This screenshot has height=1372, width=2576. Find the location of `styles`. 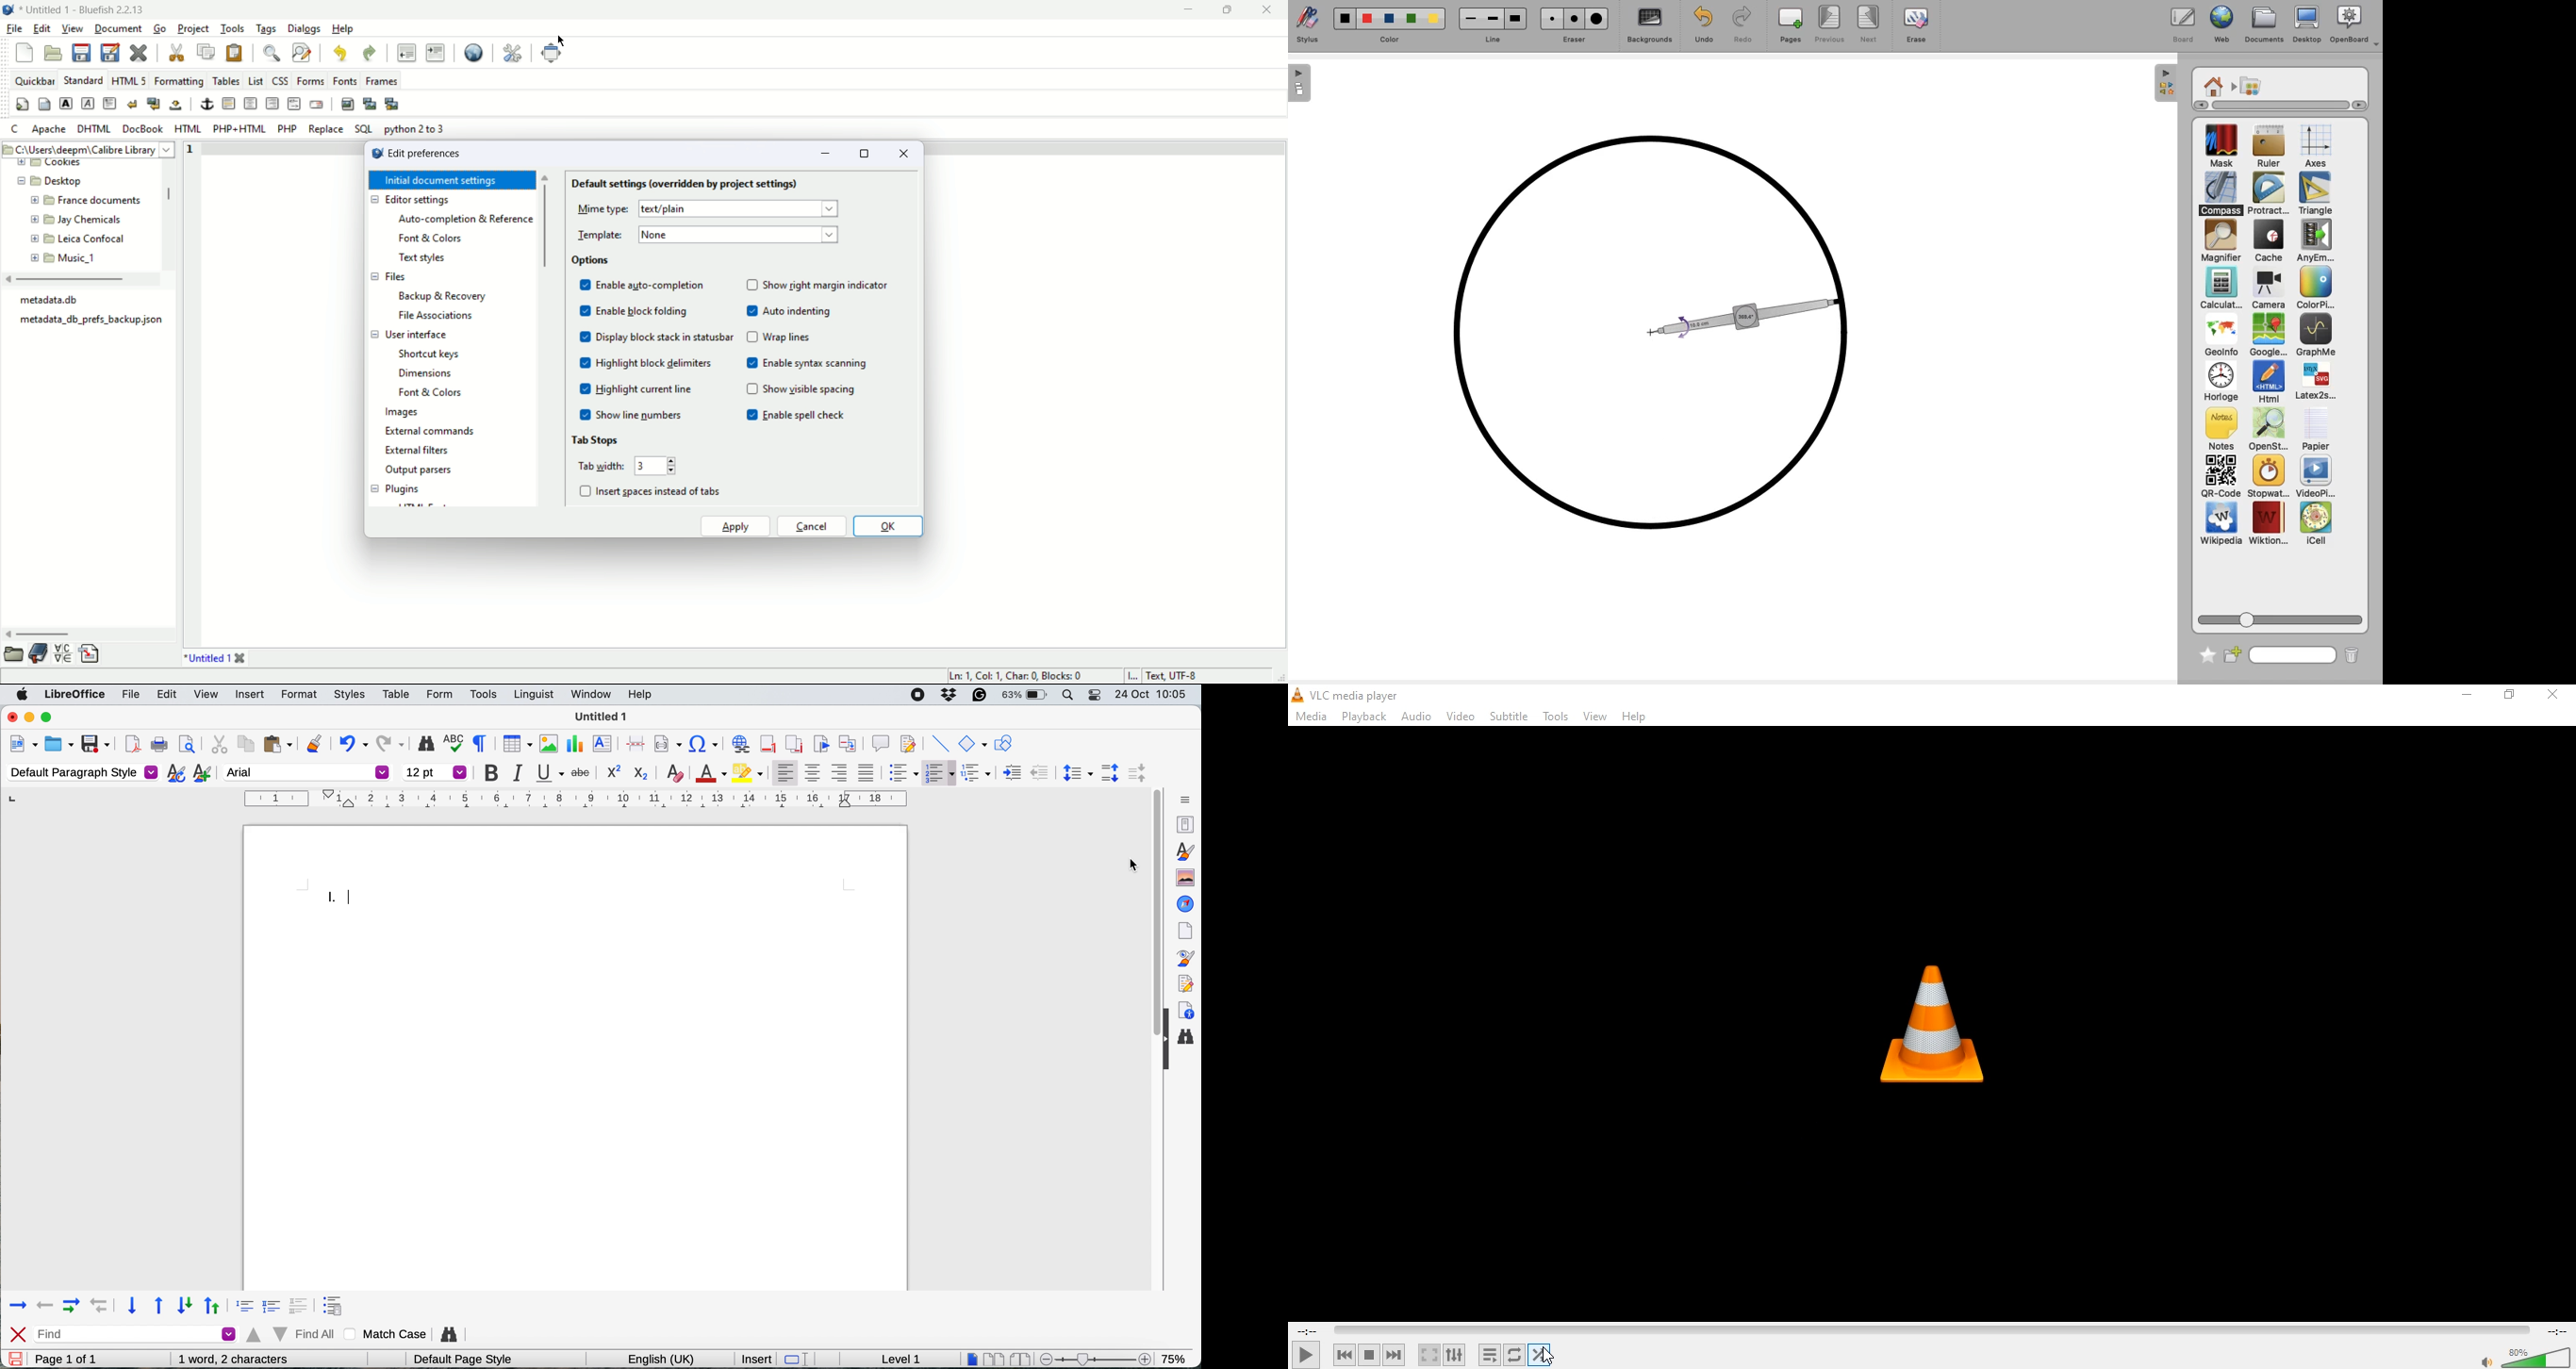

styles is located at coordinates (350, 695).